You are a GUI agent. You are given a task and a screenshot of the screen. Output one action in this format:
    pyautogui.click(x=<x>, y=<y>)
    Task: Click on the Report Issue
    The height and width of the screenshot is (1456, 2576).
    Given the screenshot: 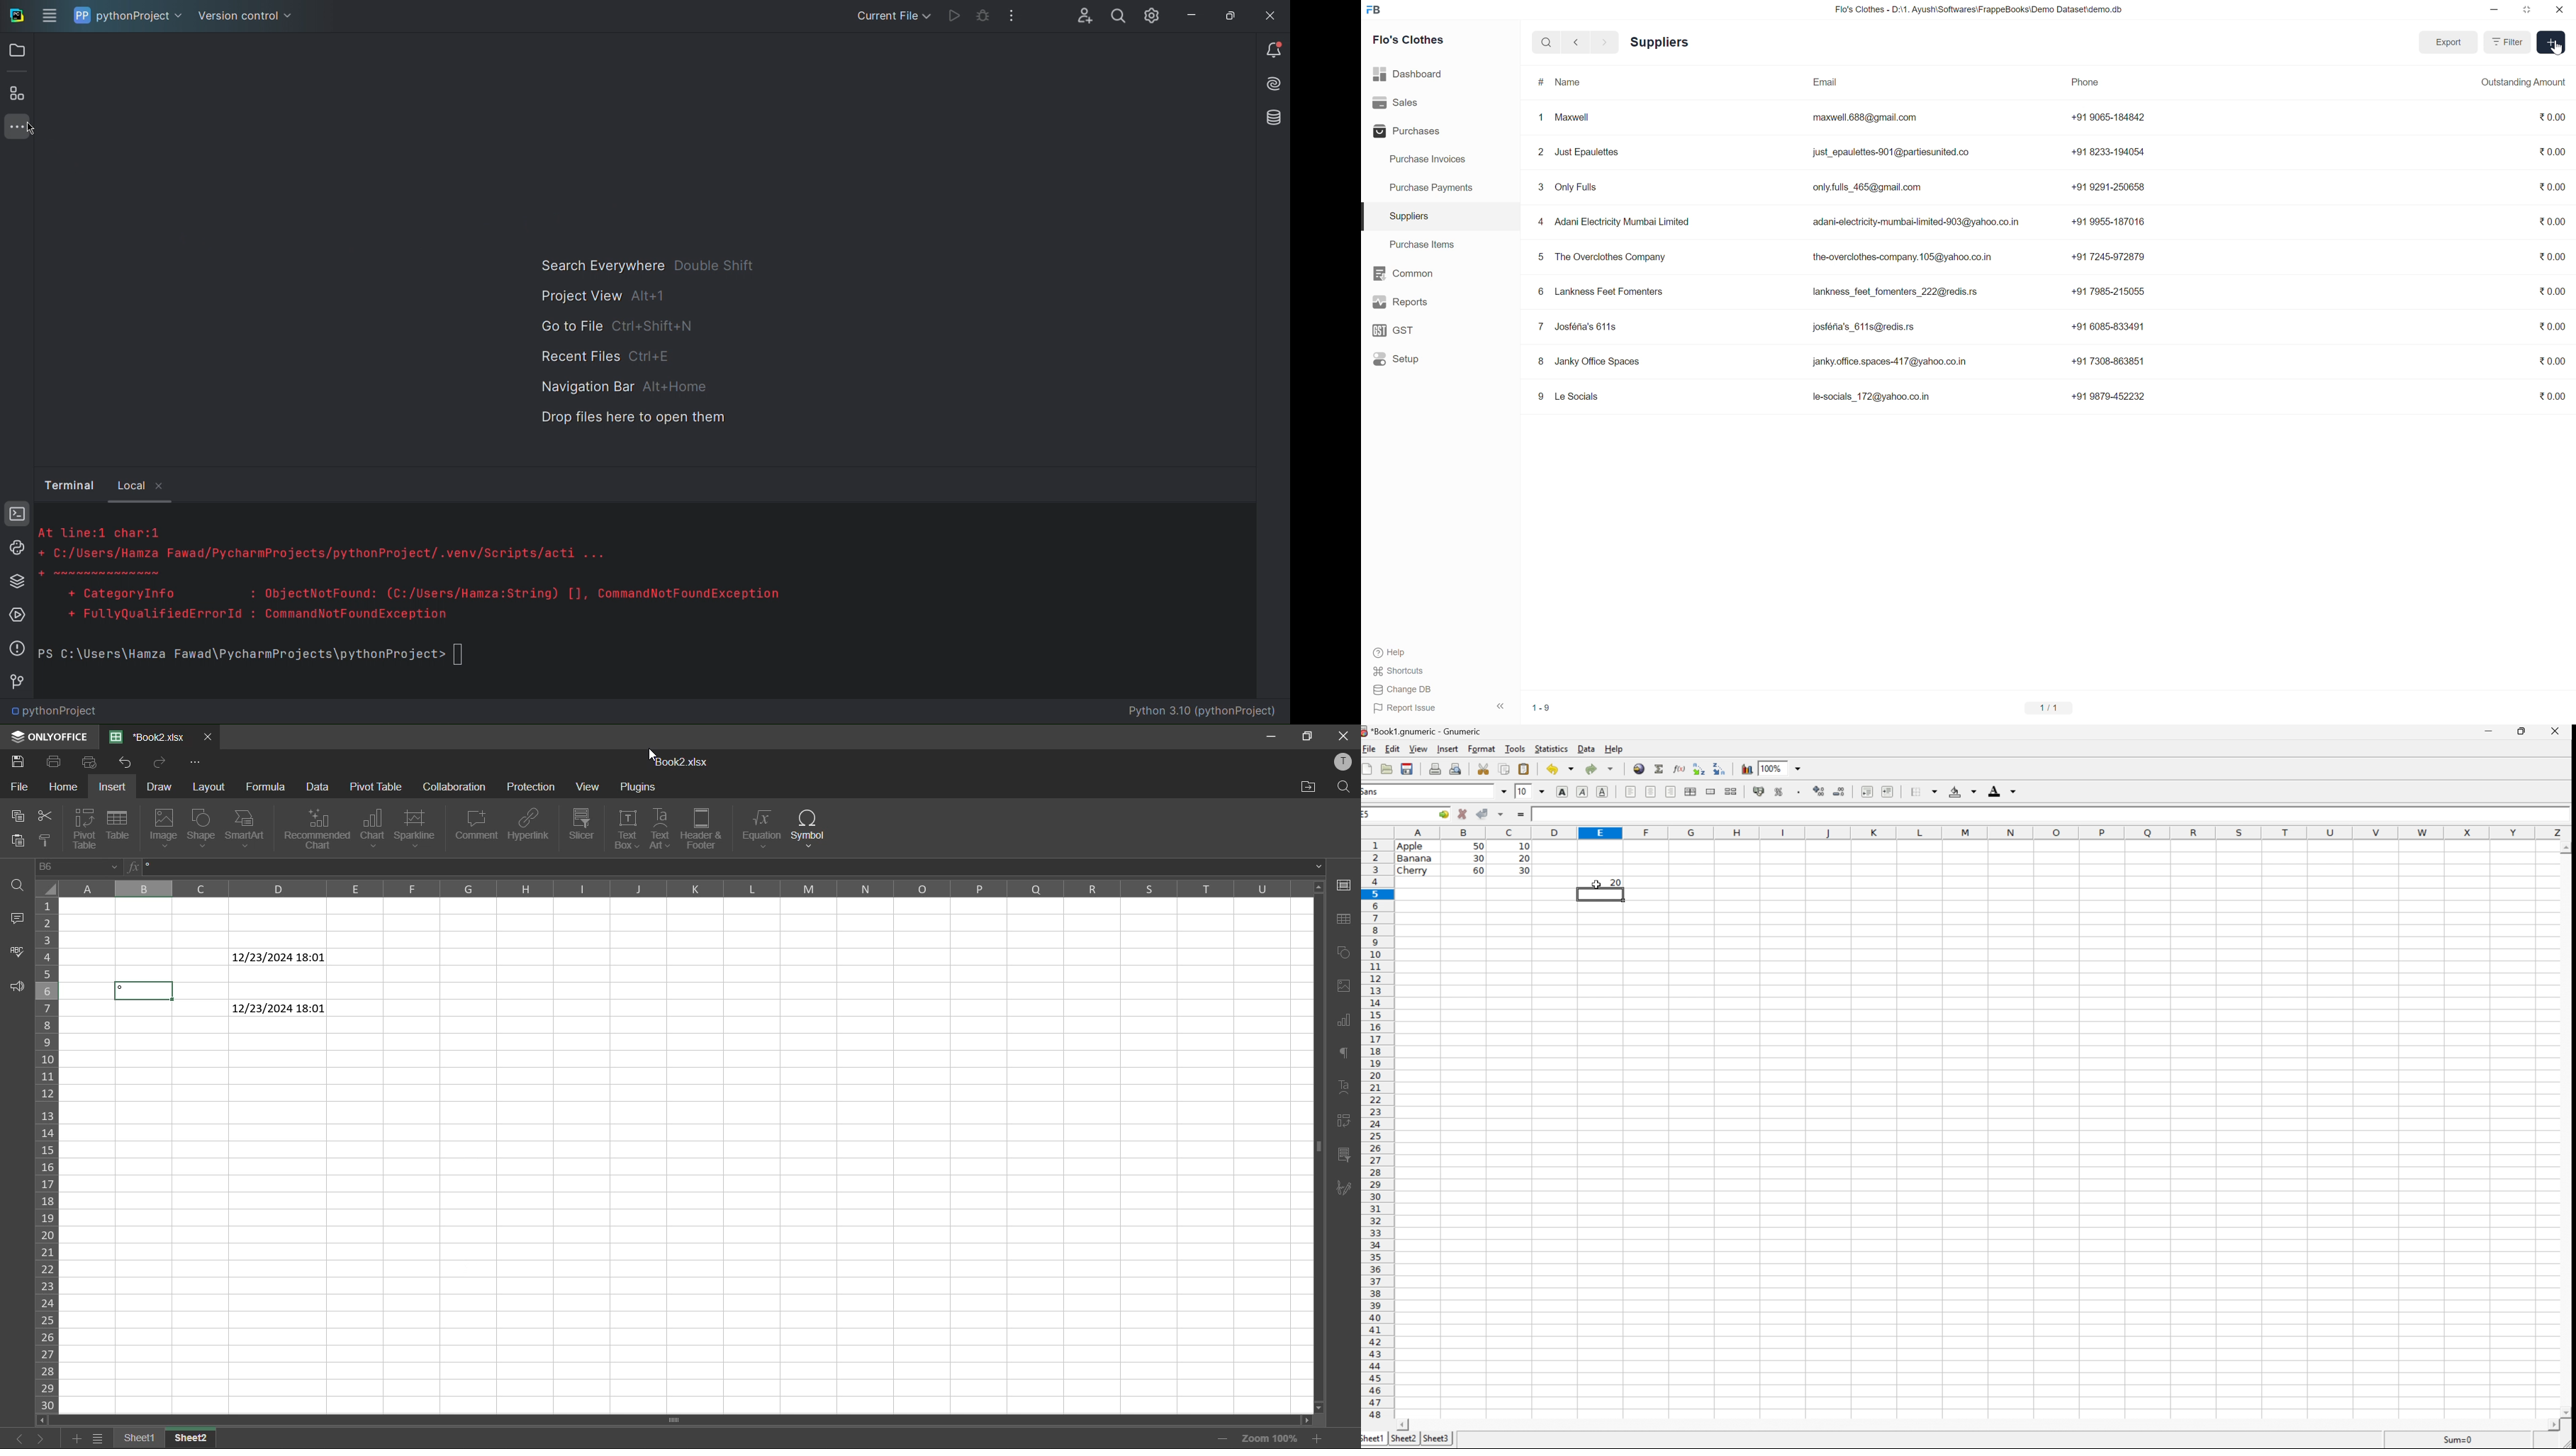 What is the action you would take?
    pyautogui.click(x=1407, y=709)
    